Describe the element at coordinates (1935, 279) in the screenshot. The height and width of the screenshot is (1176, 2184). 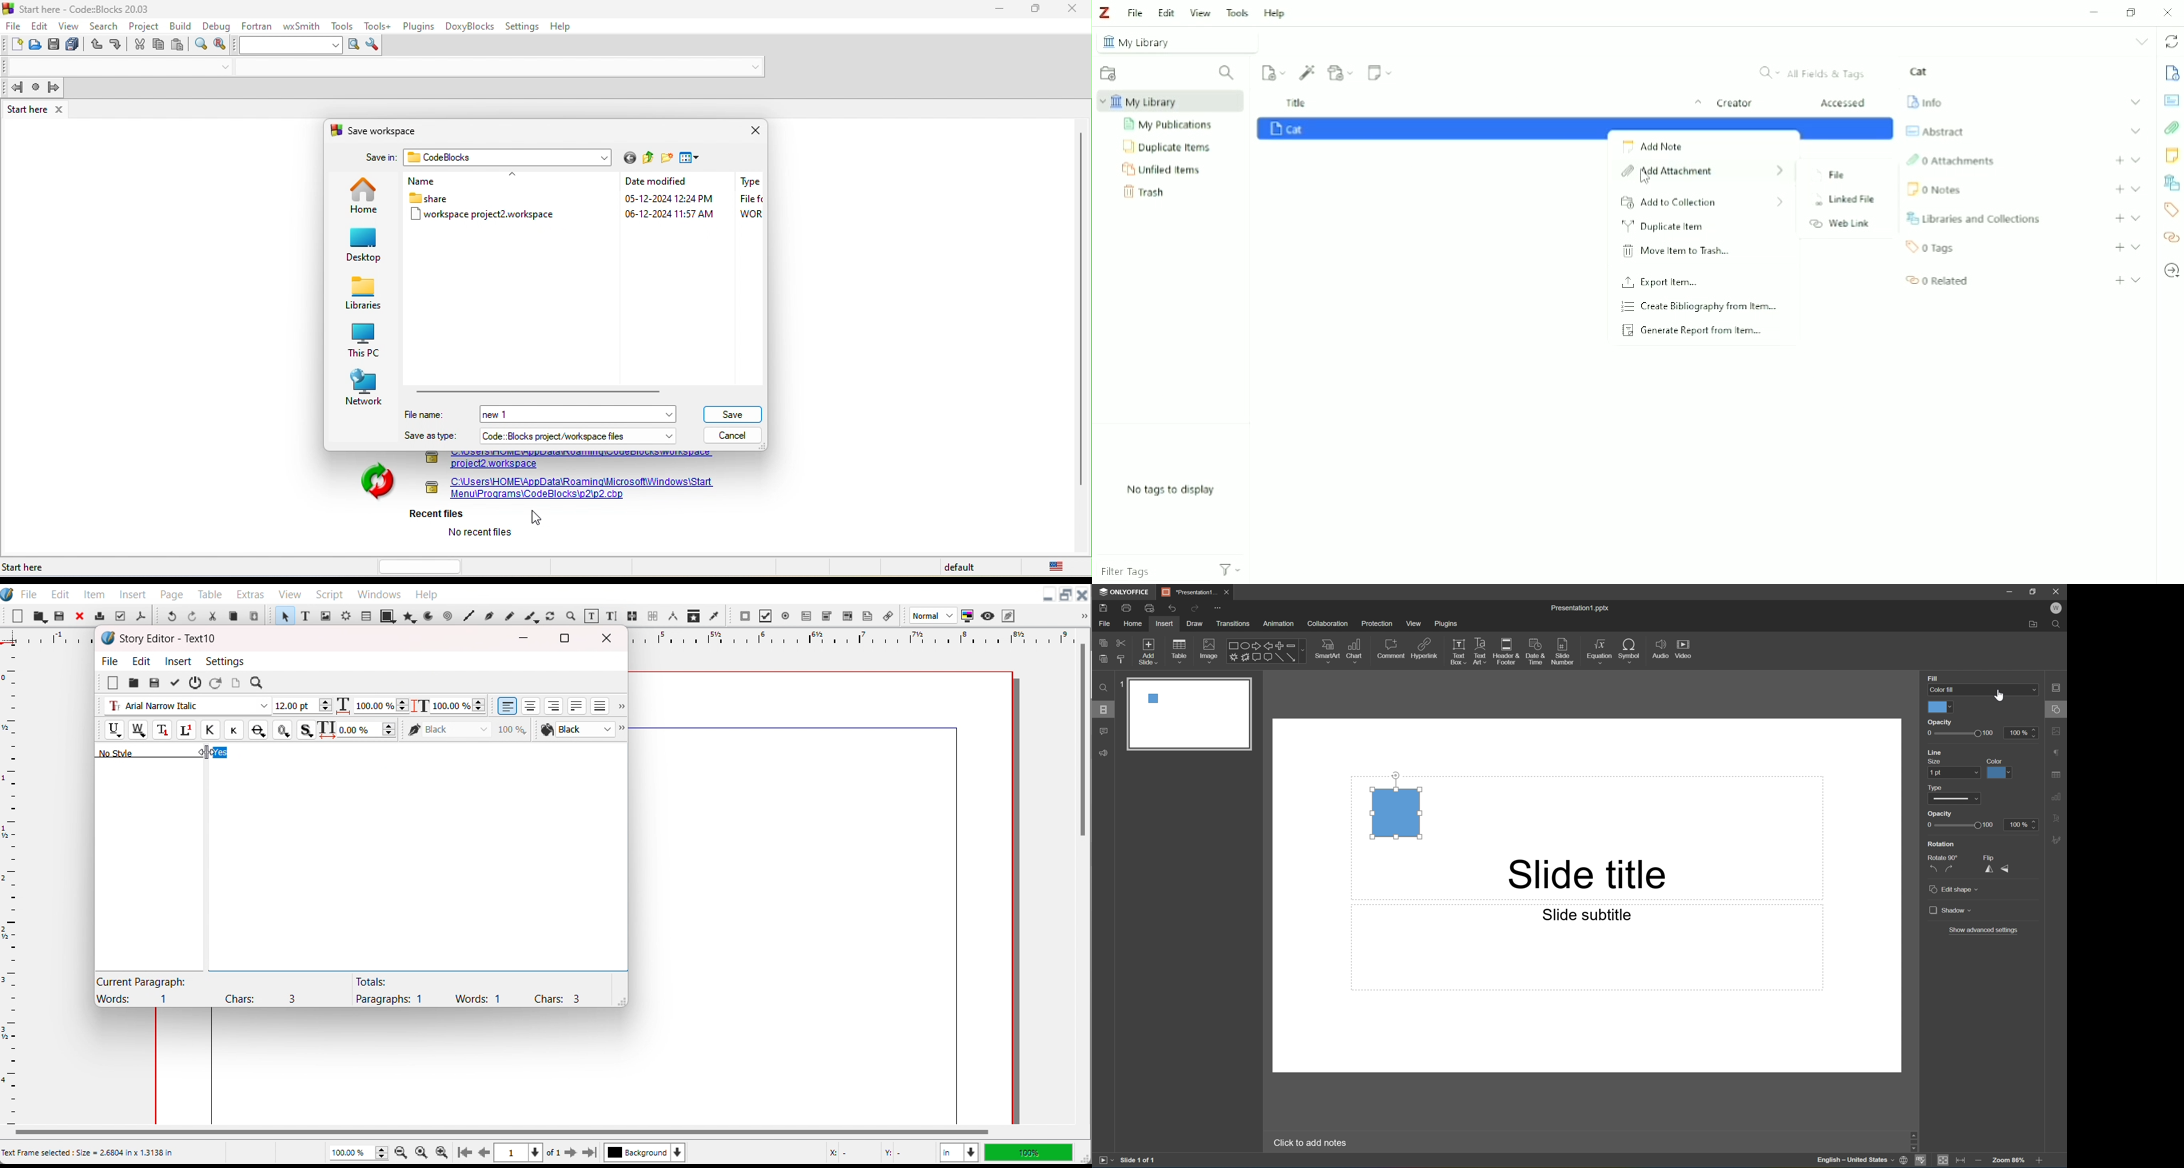
I see `Related` at that location.